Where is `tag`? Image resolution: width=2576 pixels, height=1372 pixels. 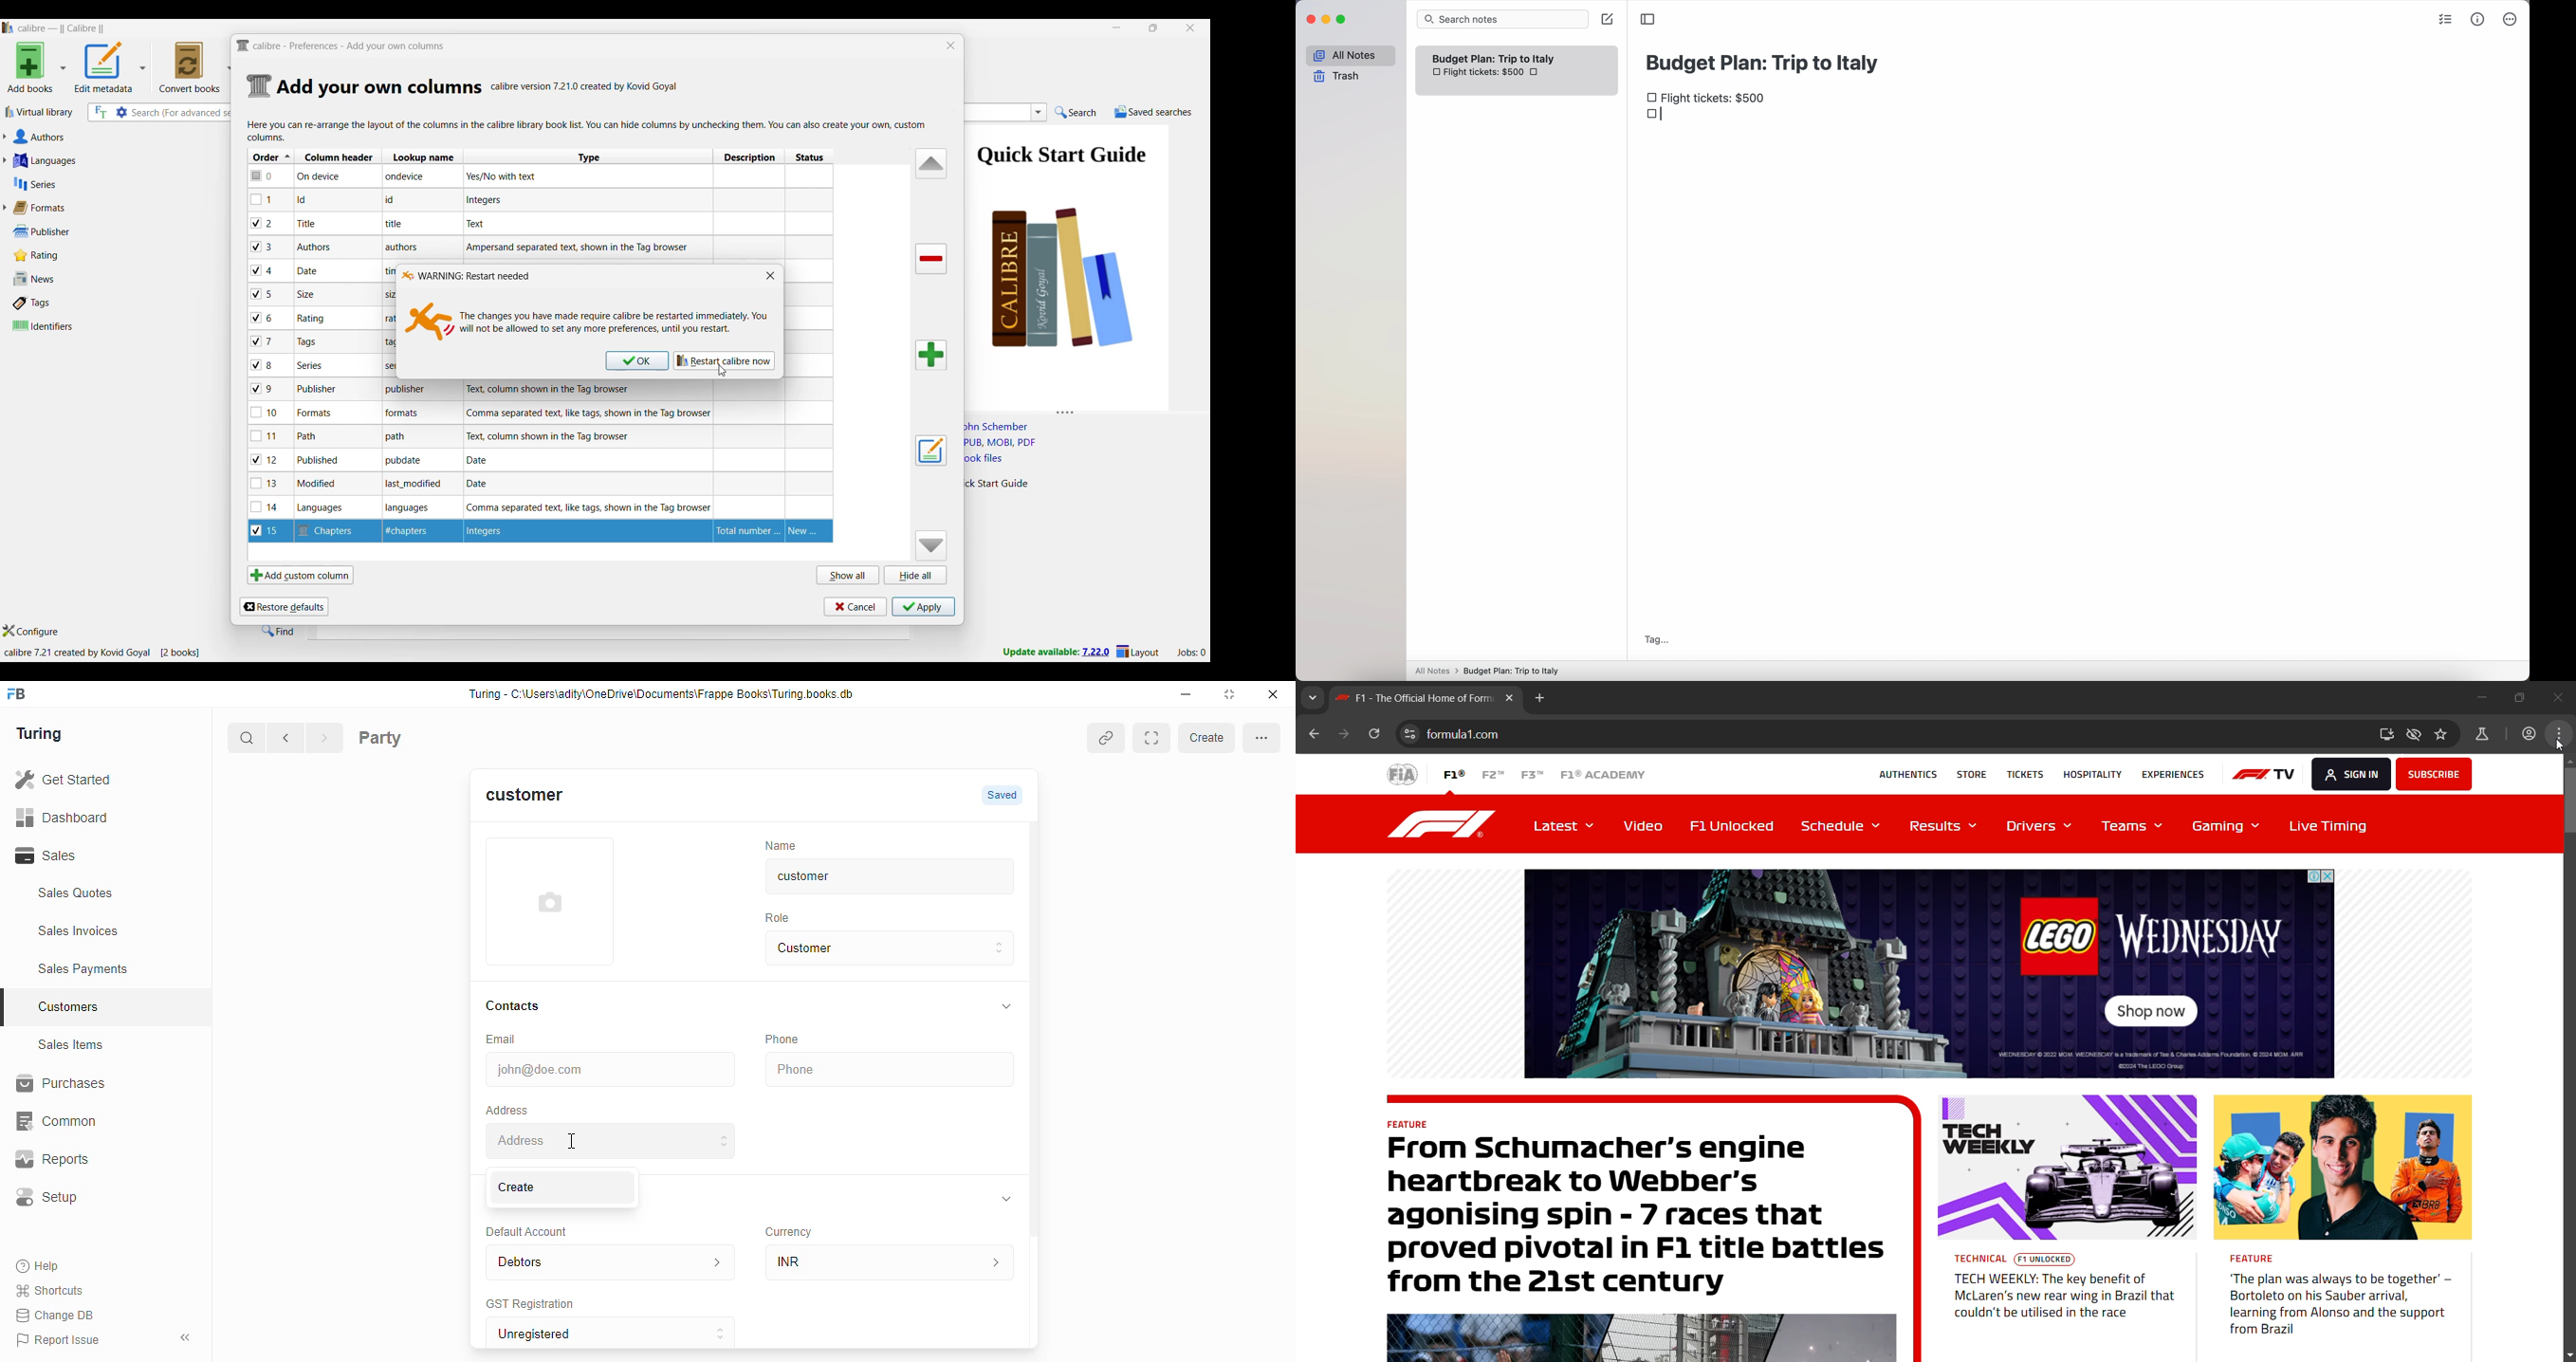 tag is located at coordinates (1657, 639).